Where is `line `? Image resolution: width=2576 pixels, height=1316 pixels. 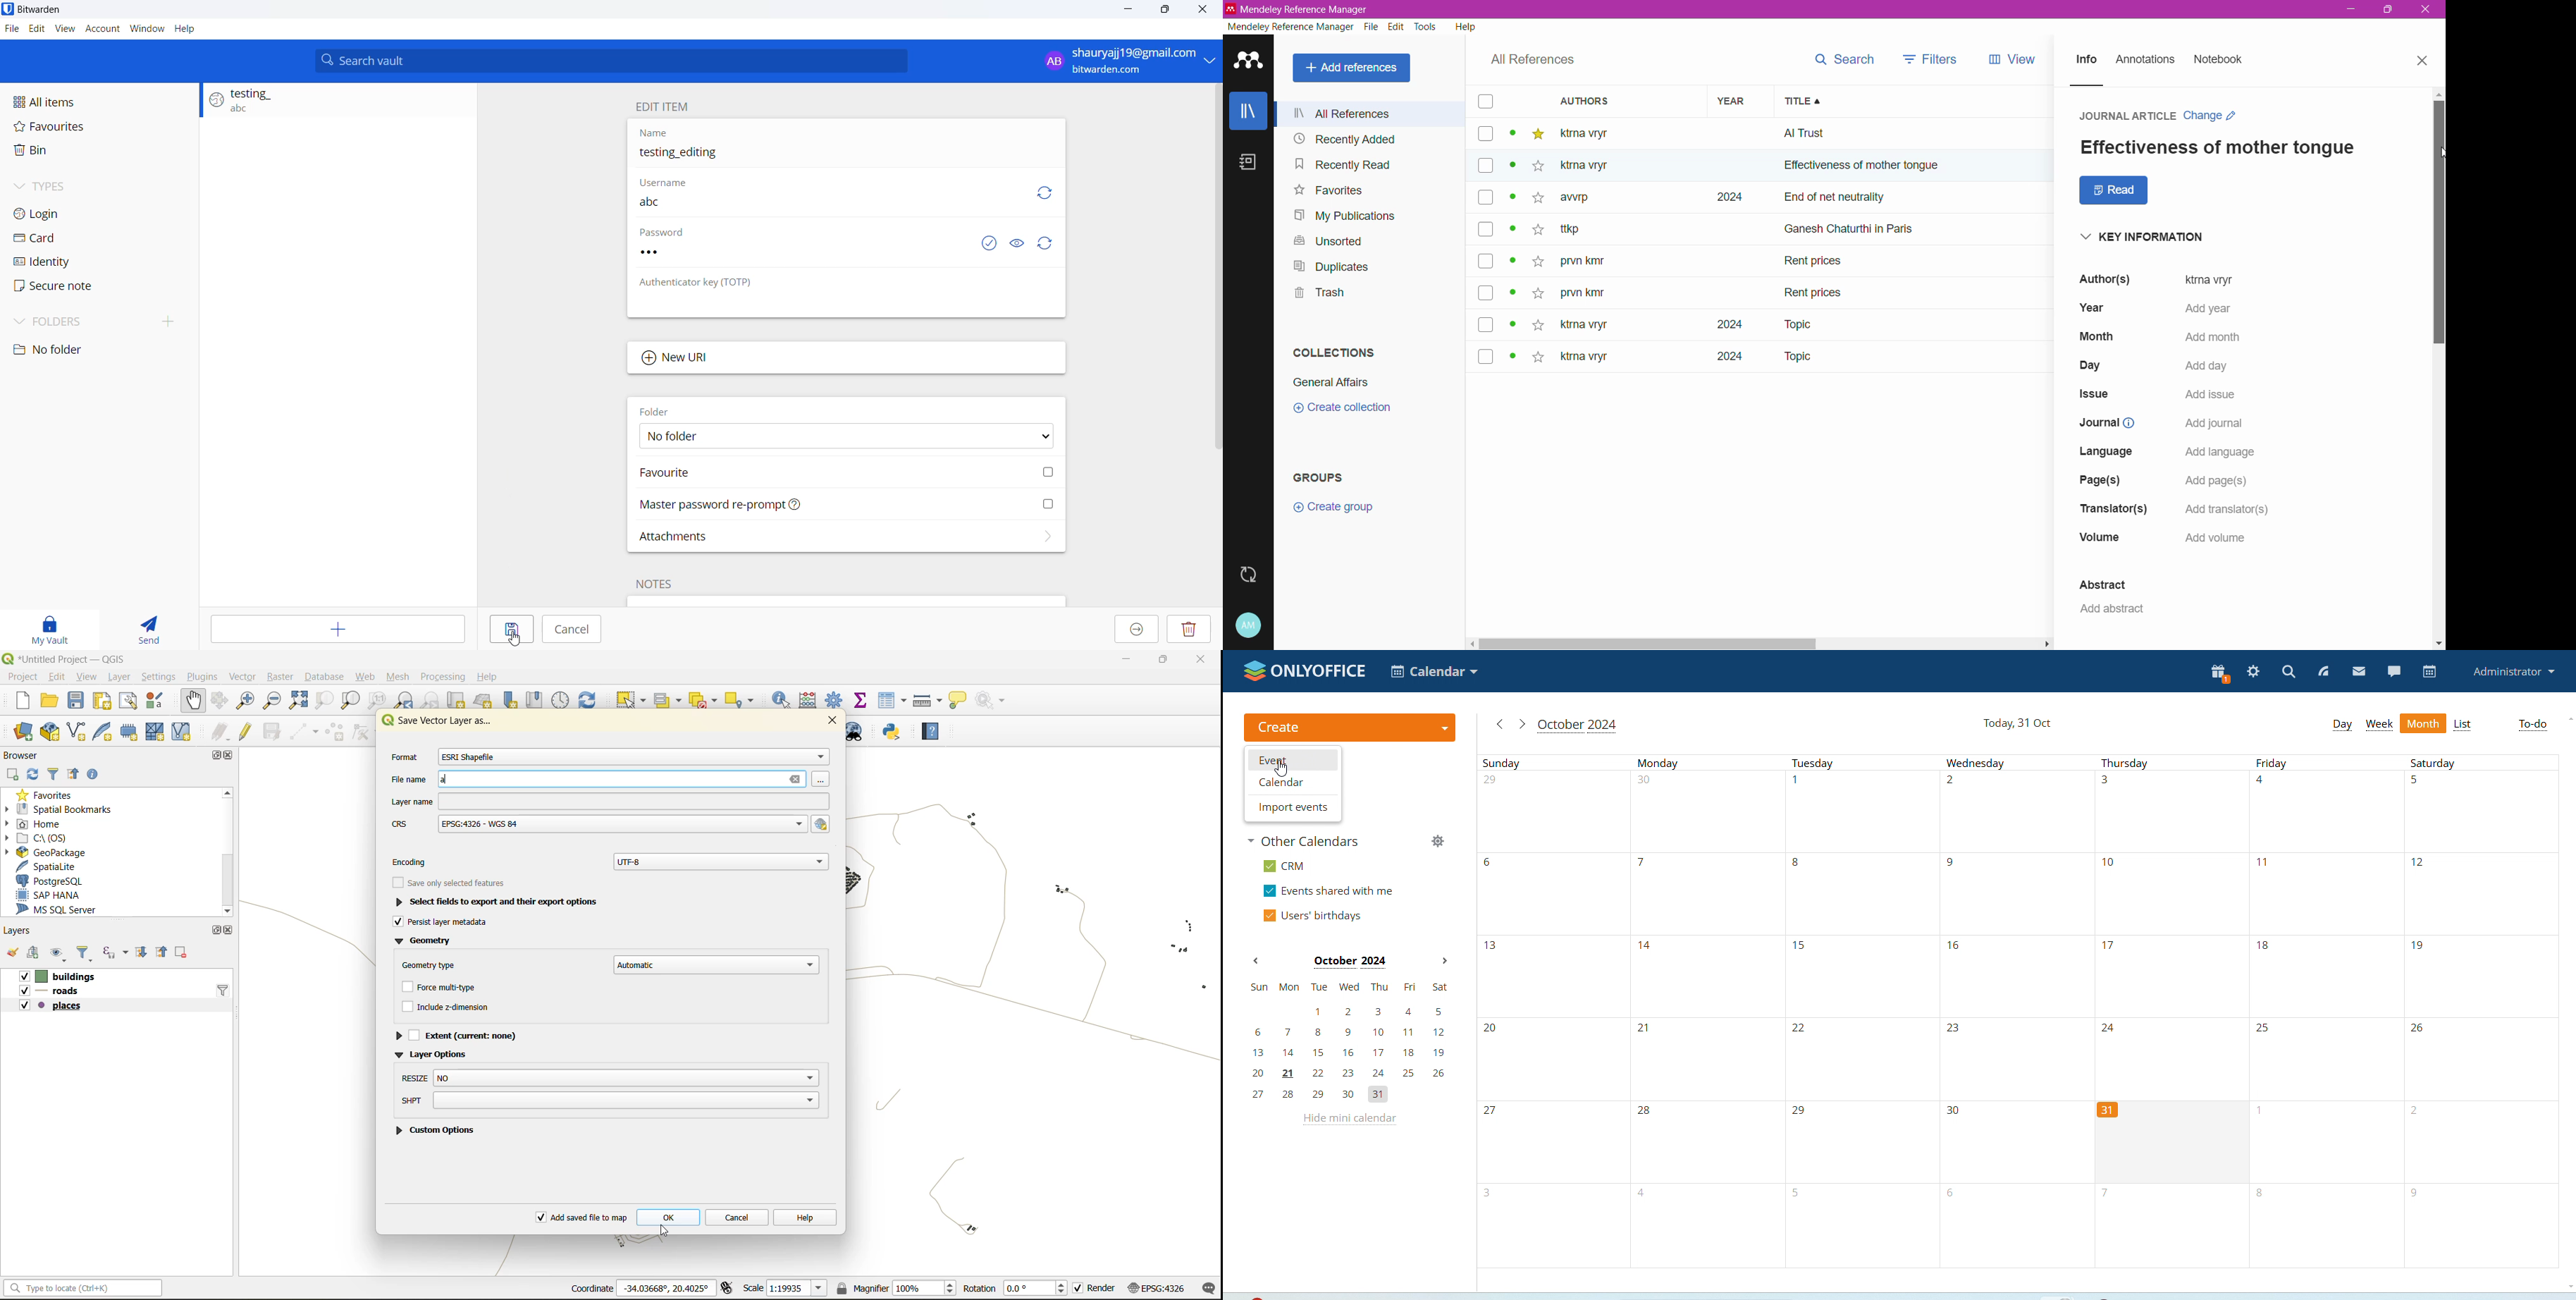 line  is located at coordinates (2099, 85).